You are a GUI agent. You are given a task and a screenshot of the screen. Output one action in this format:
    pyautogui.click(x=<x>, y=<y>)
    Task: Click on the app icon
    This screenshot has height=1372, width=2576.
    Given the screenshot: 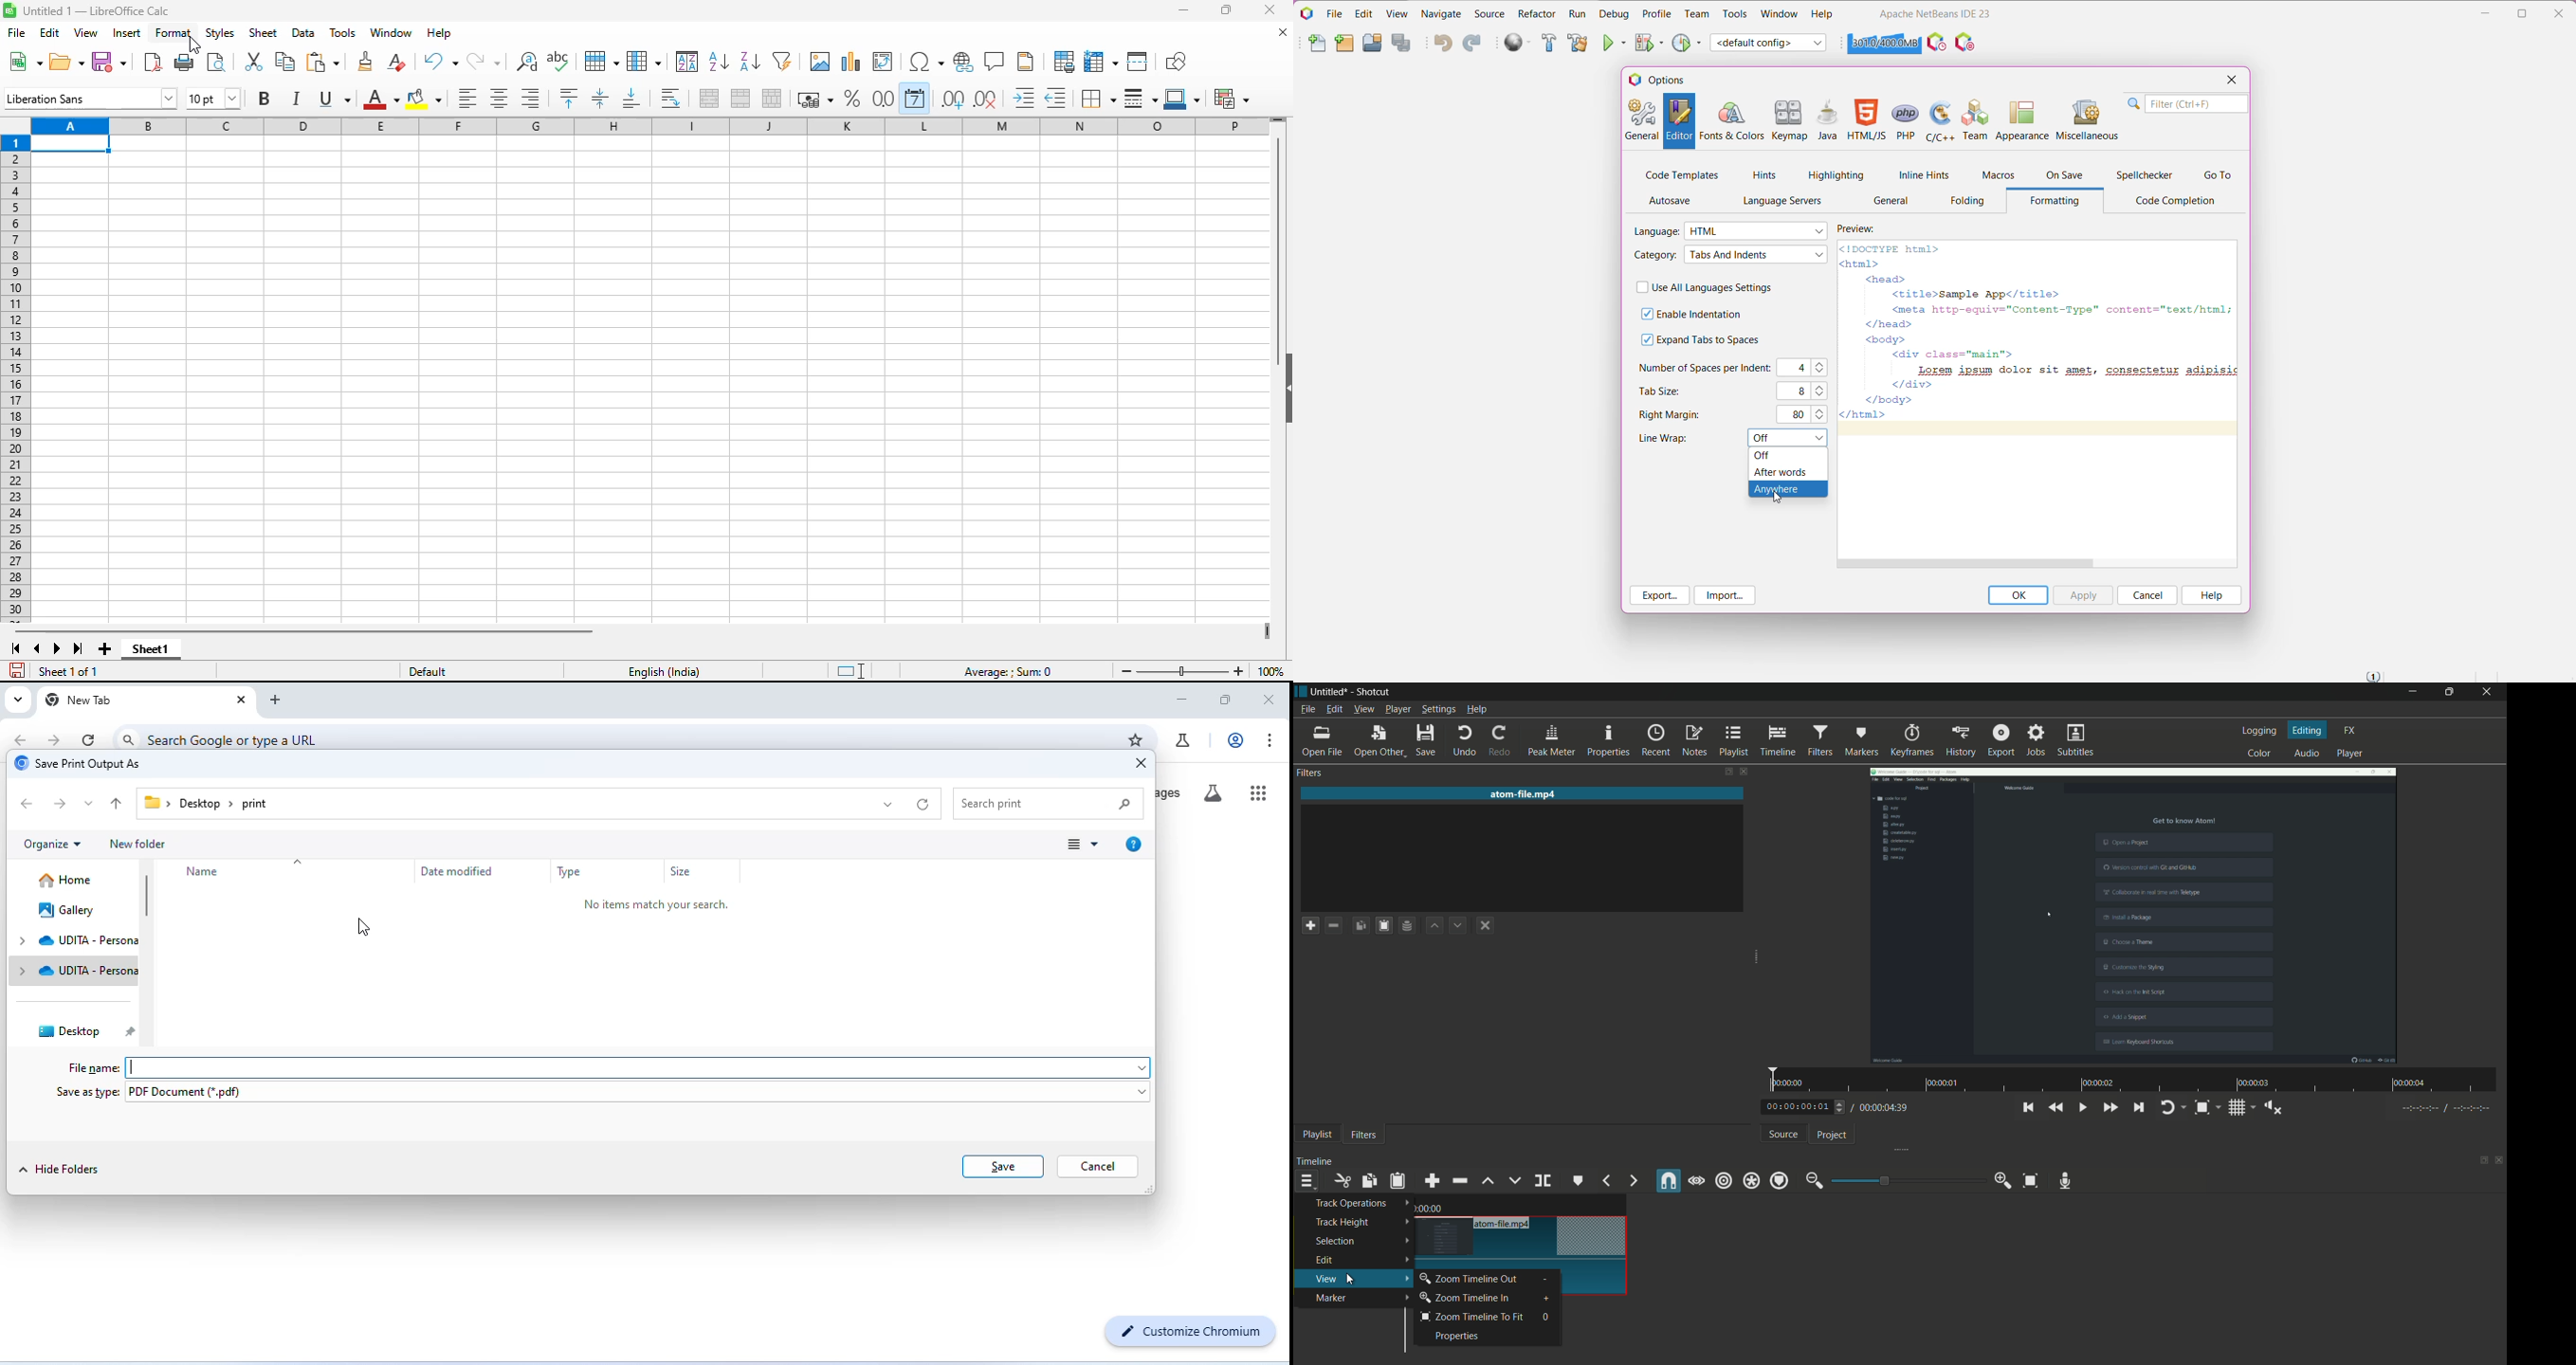 What is the action you would take?
    pyautogui.click(x=1301, y=691)
    